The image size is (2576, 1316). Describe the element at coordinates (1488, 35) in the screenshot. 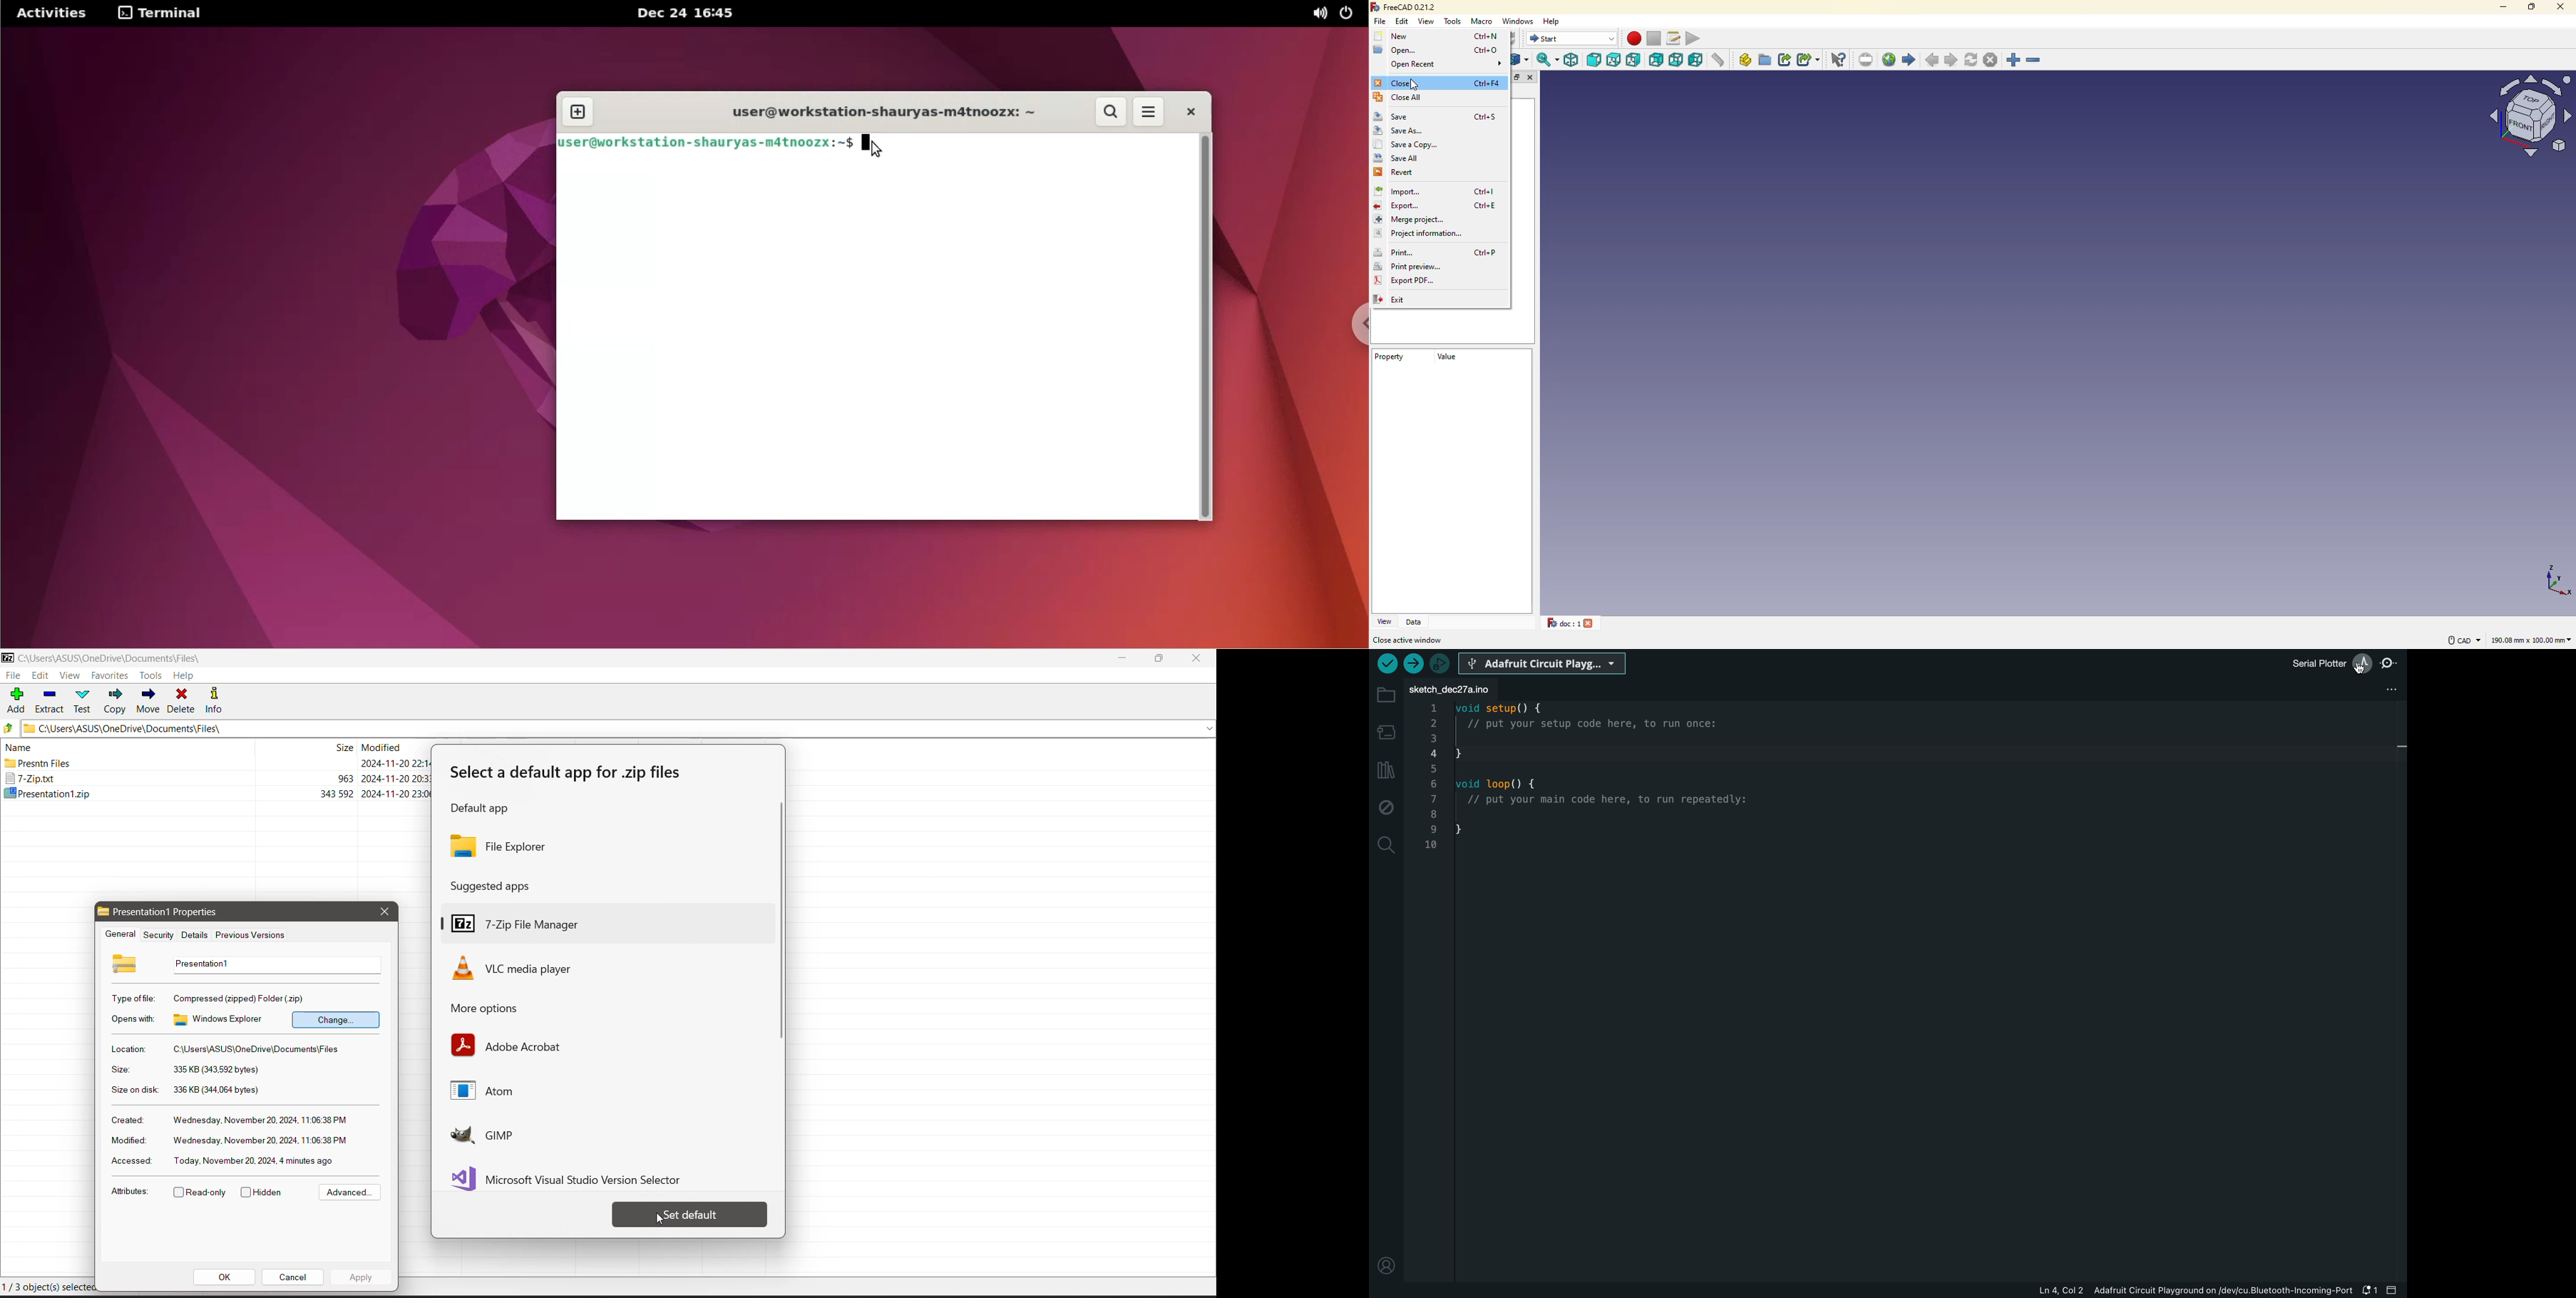

I see `ctrl+n` at that location.